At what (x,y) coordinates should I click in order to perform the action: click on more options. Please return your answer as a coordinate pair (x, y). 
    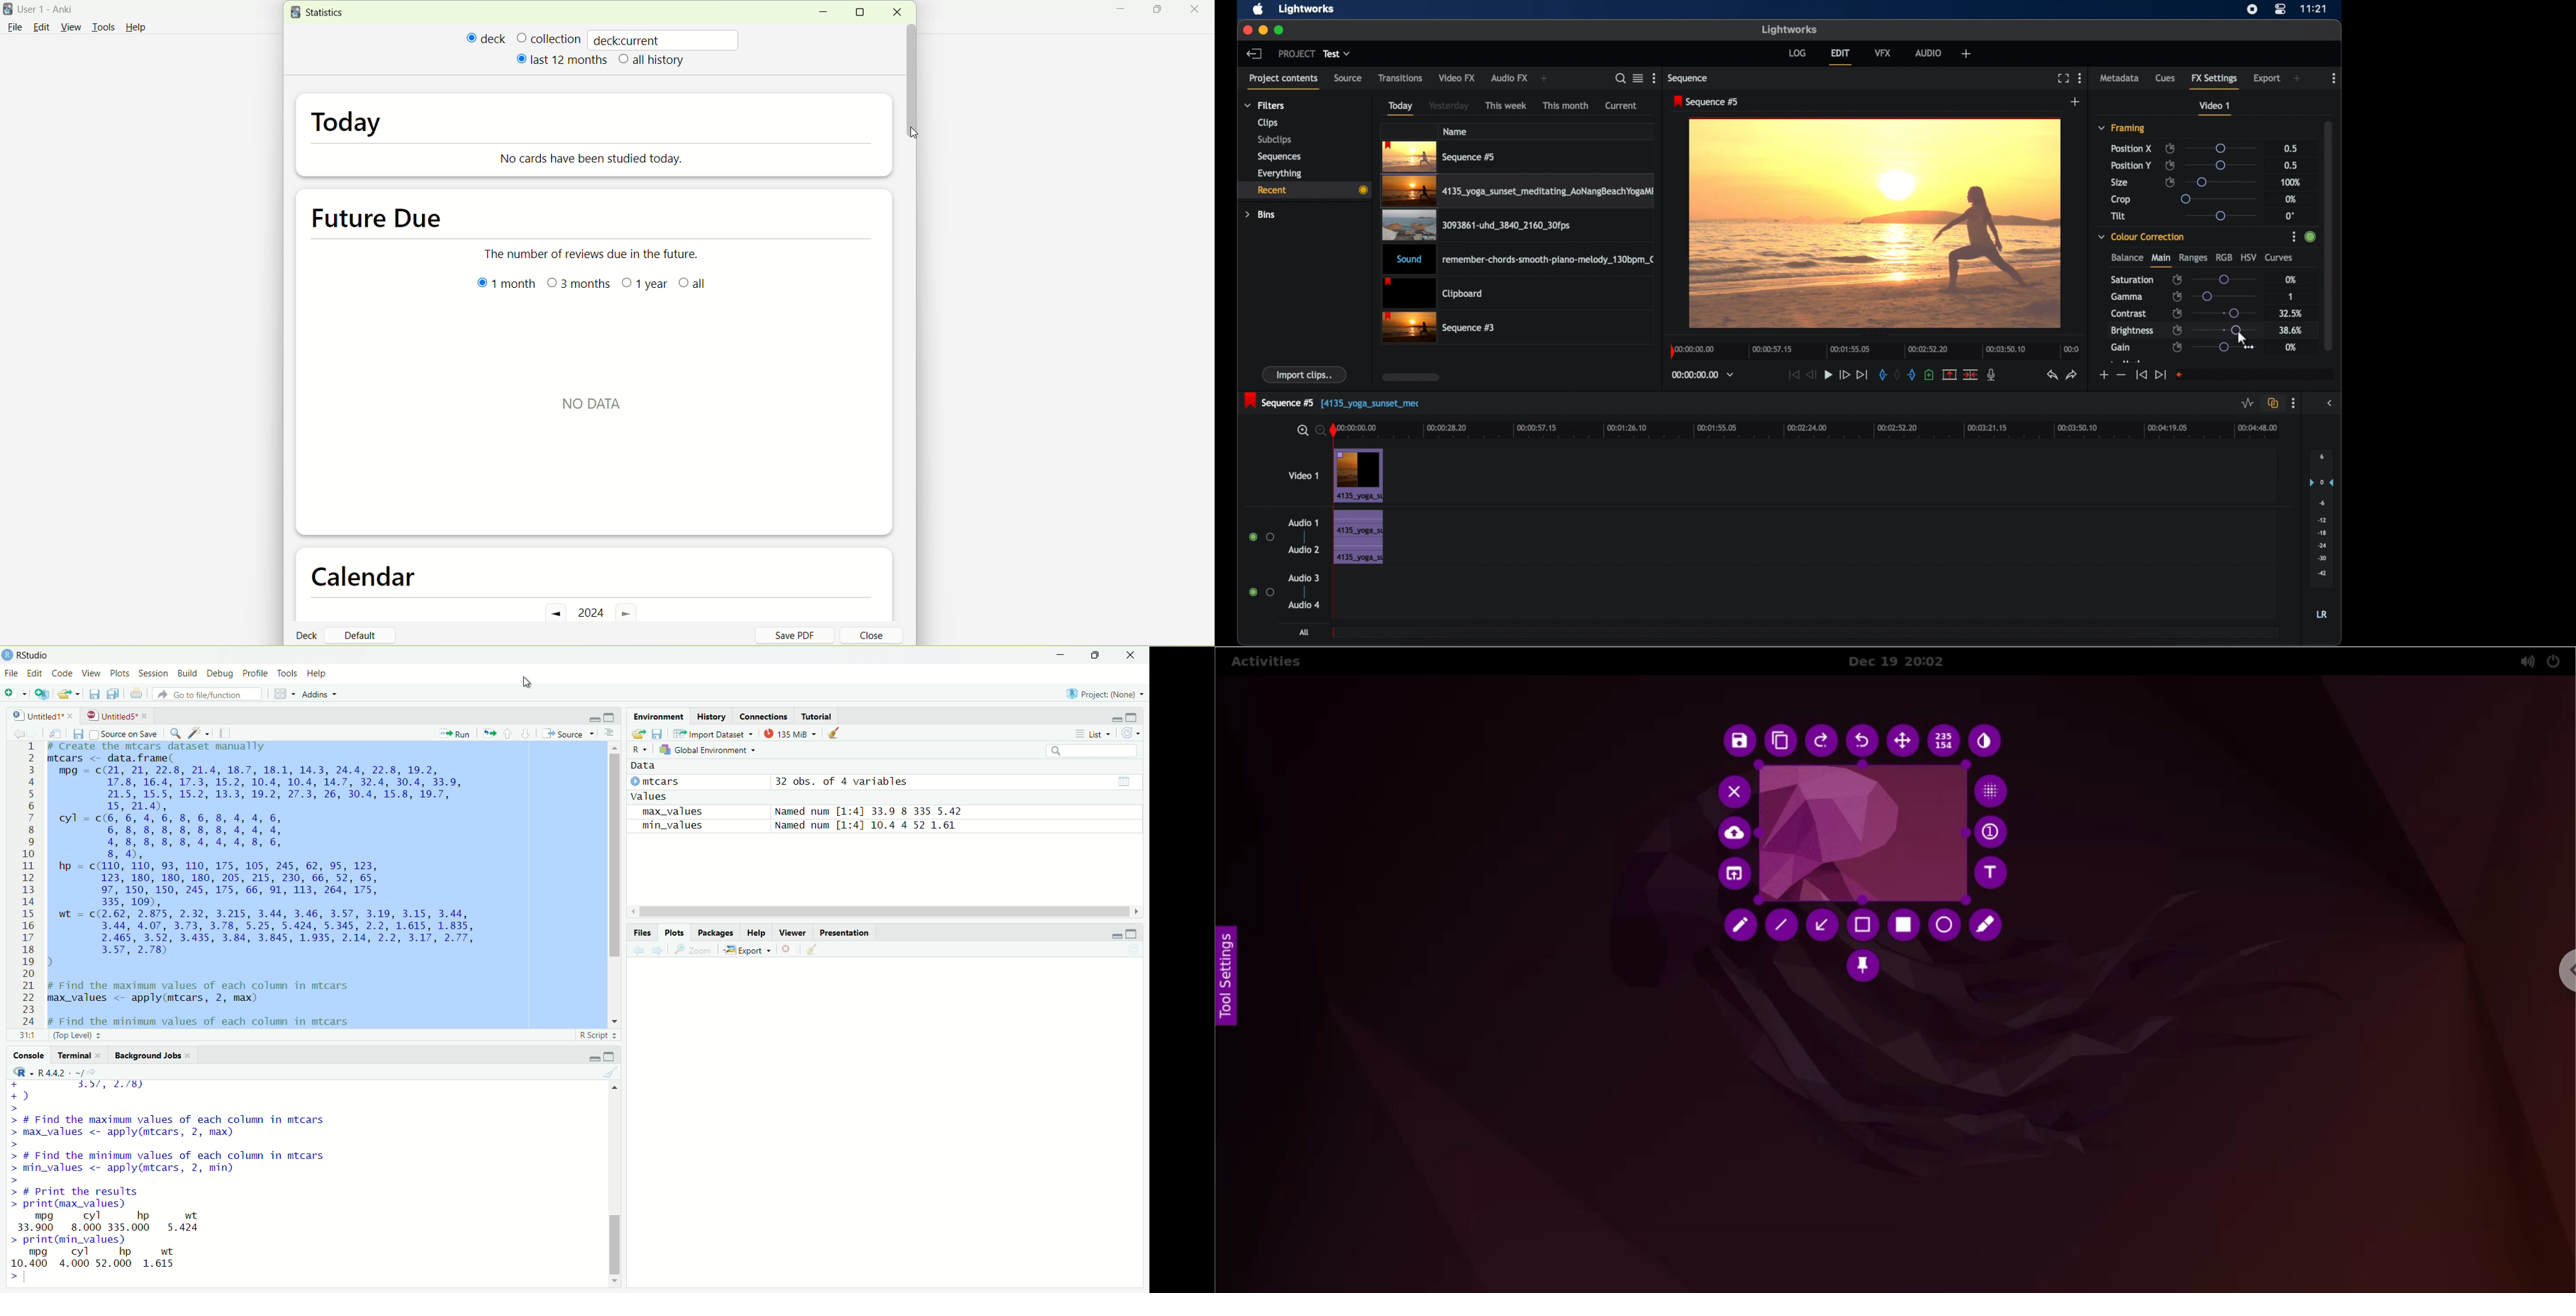
    Looking at the image, I should click on (2334, 78).